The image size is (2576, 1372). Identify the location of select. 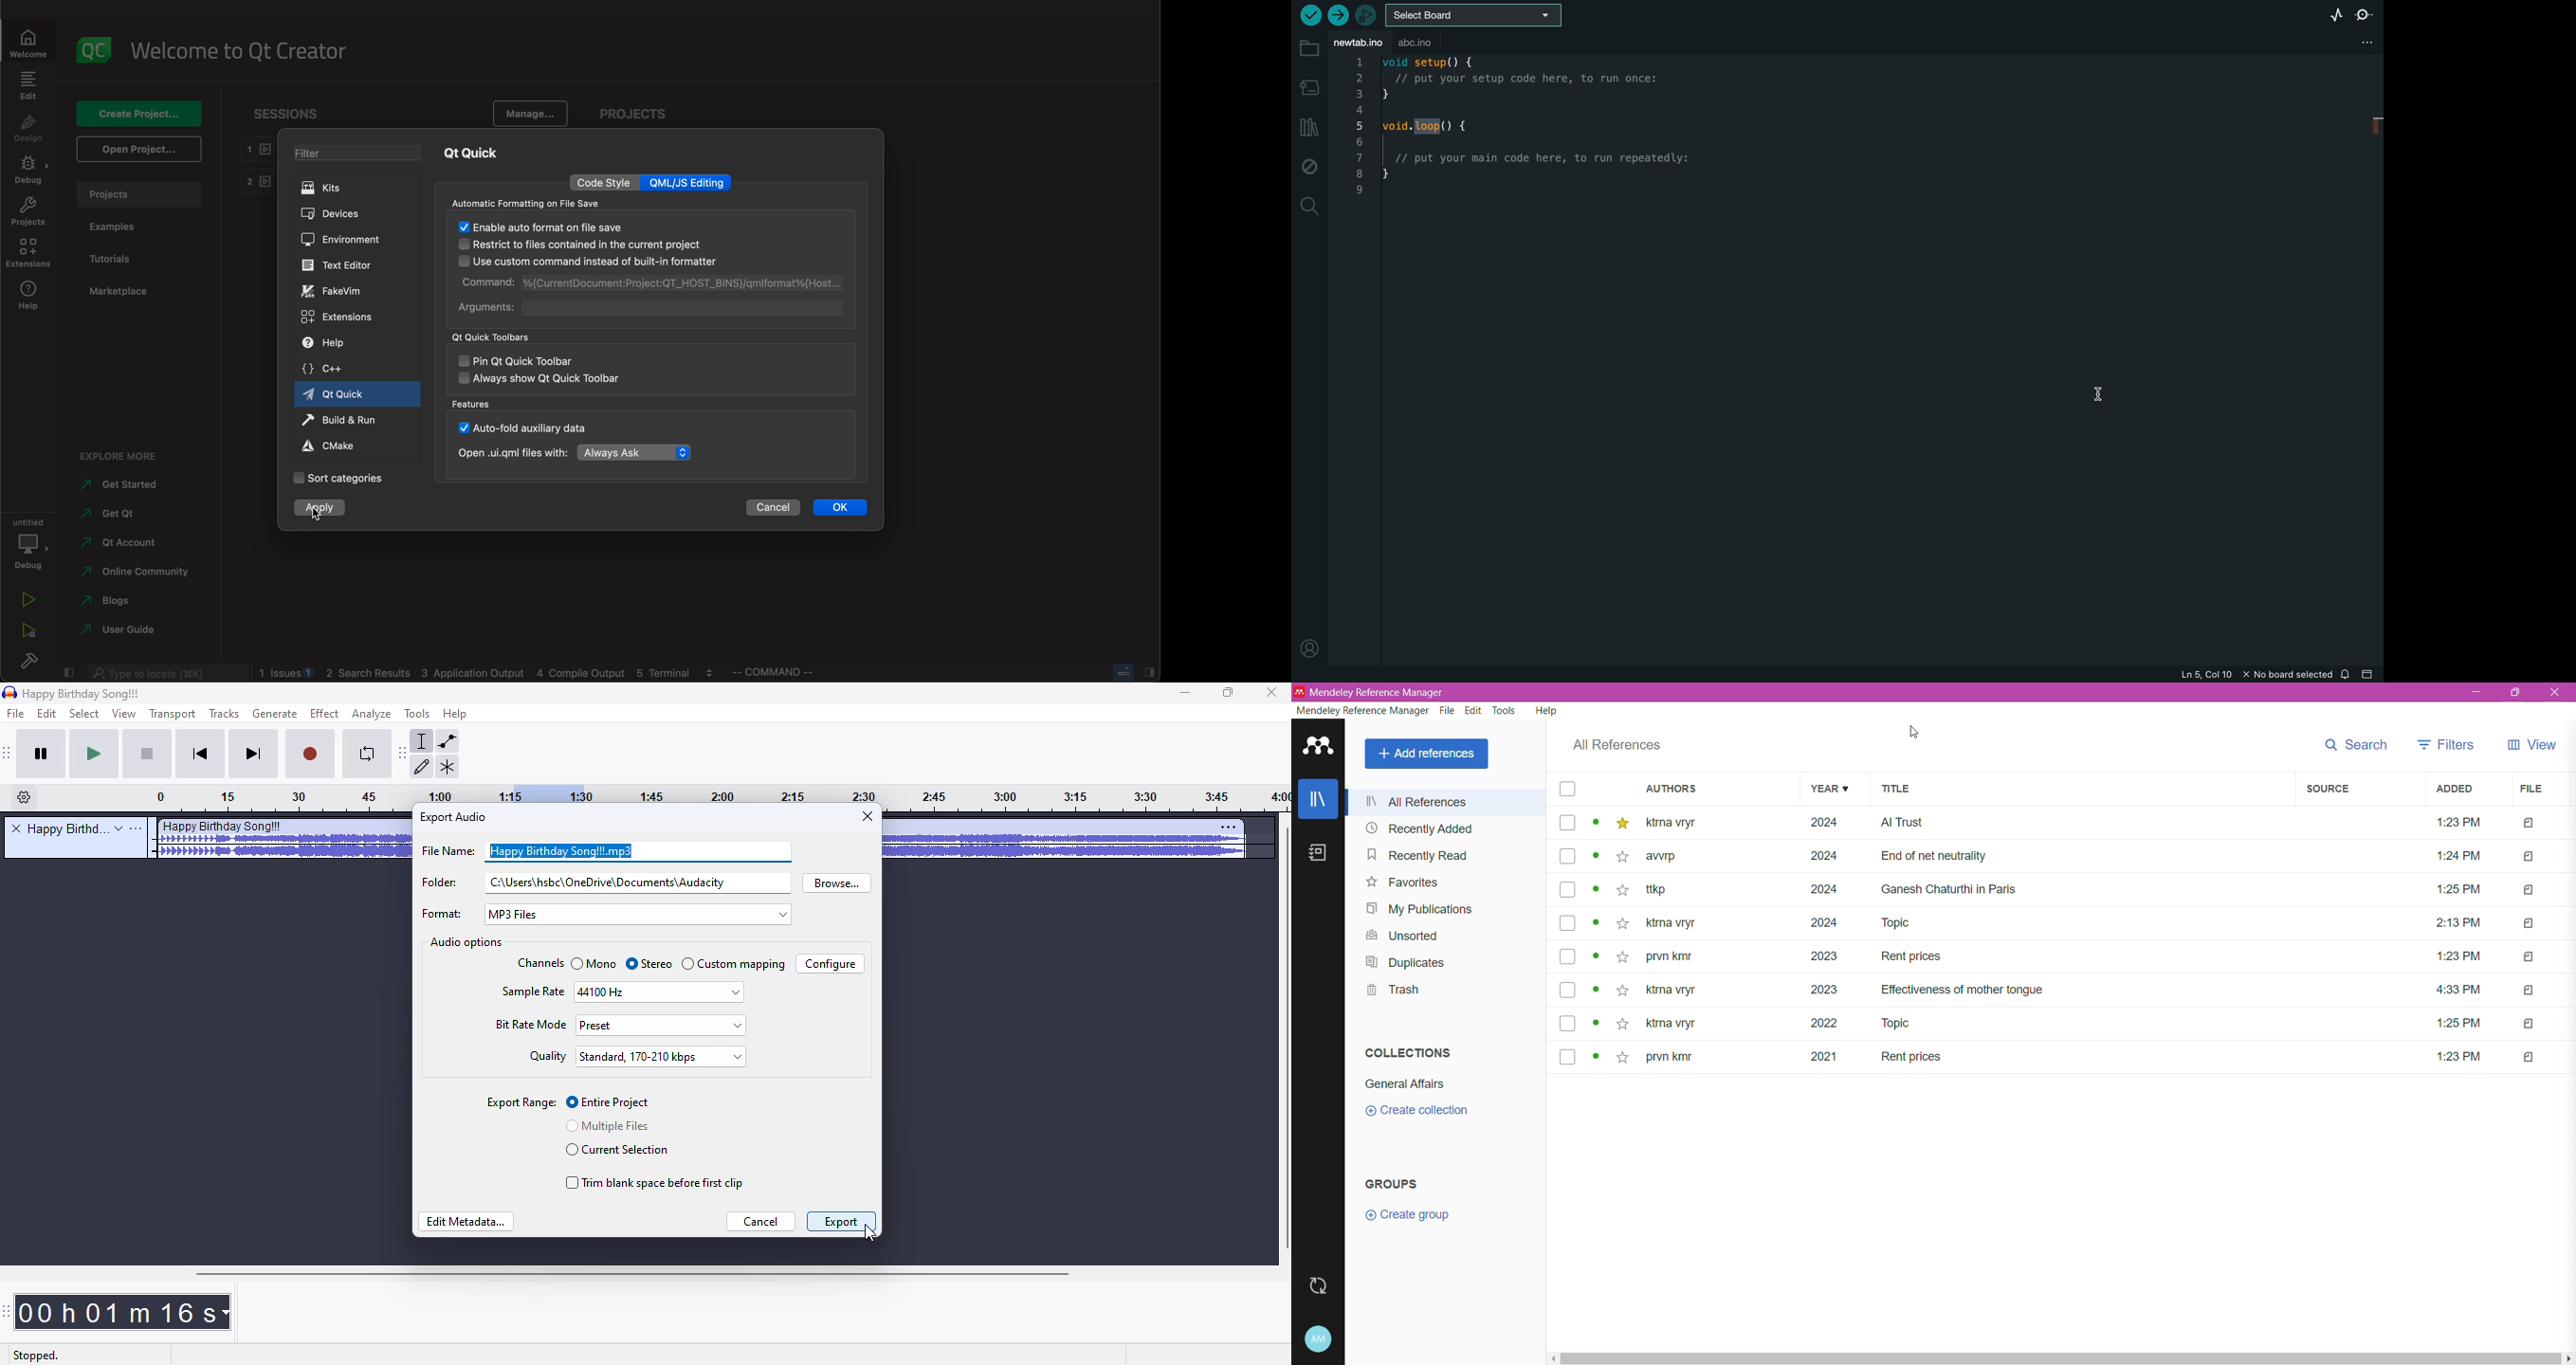
(1568, 957).